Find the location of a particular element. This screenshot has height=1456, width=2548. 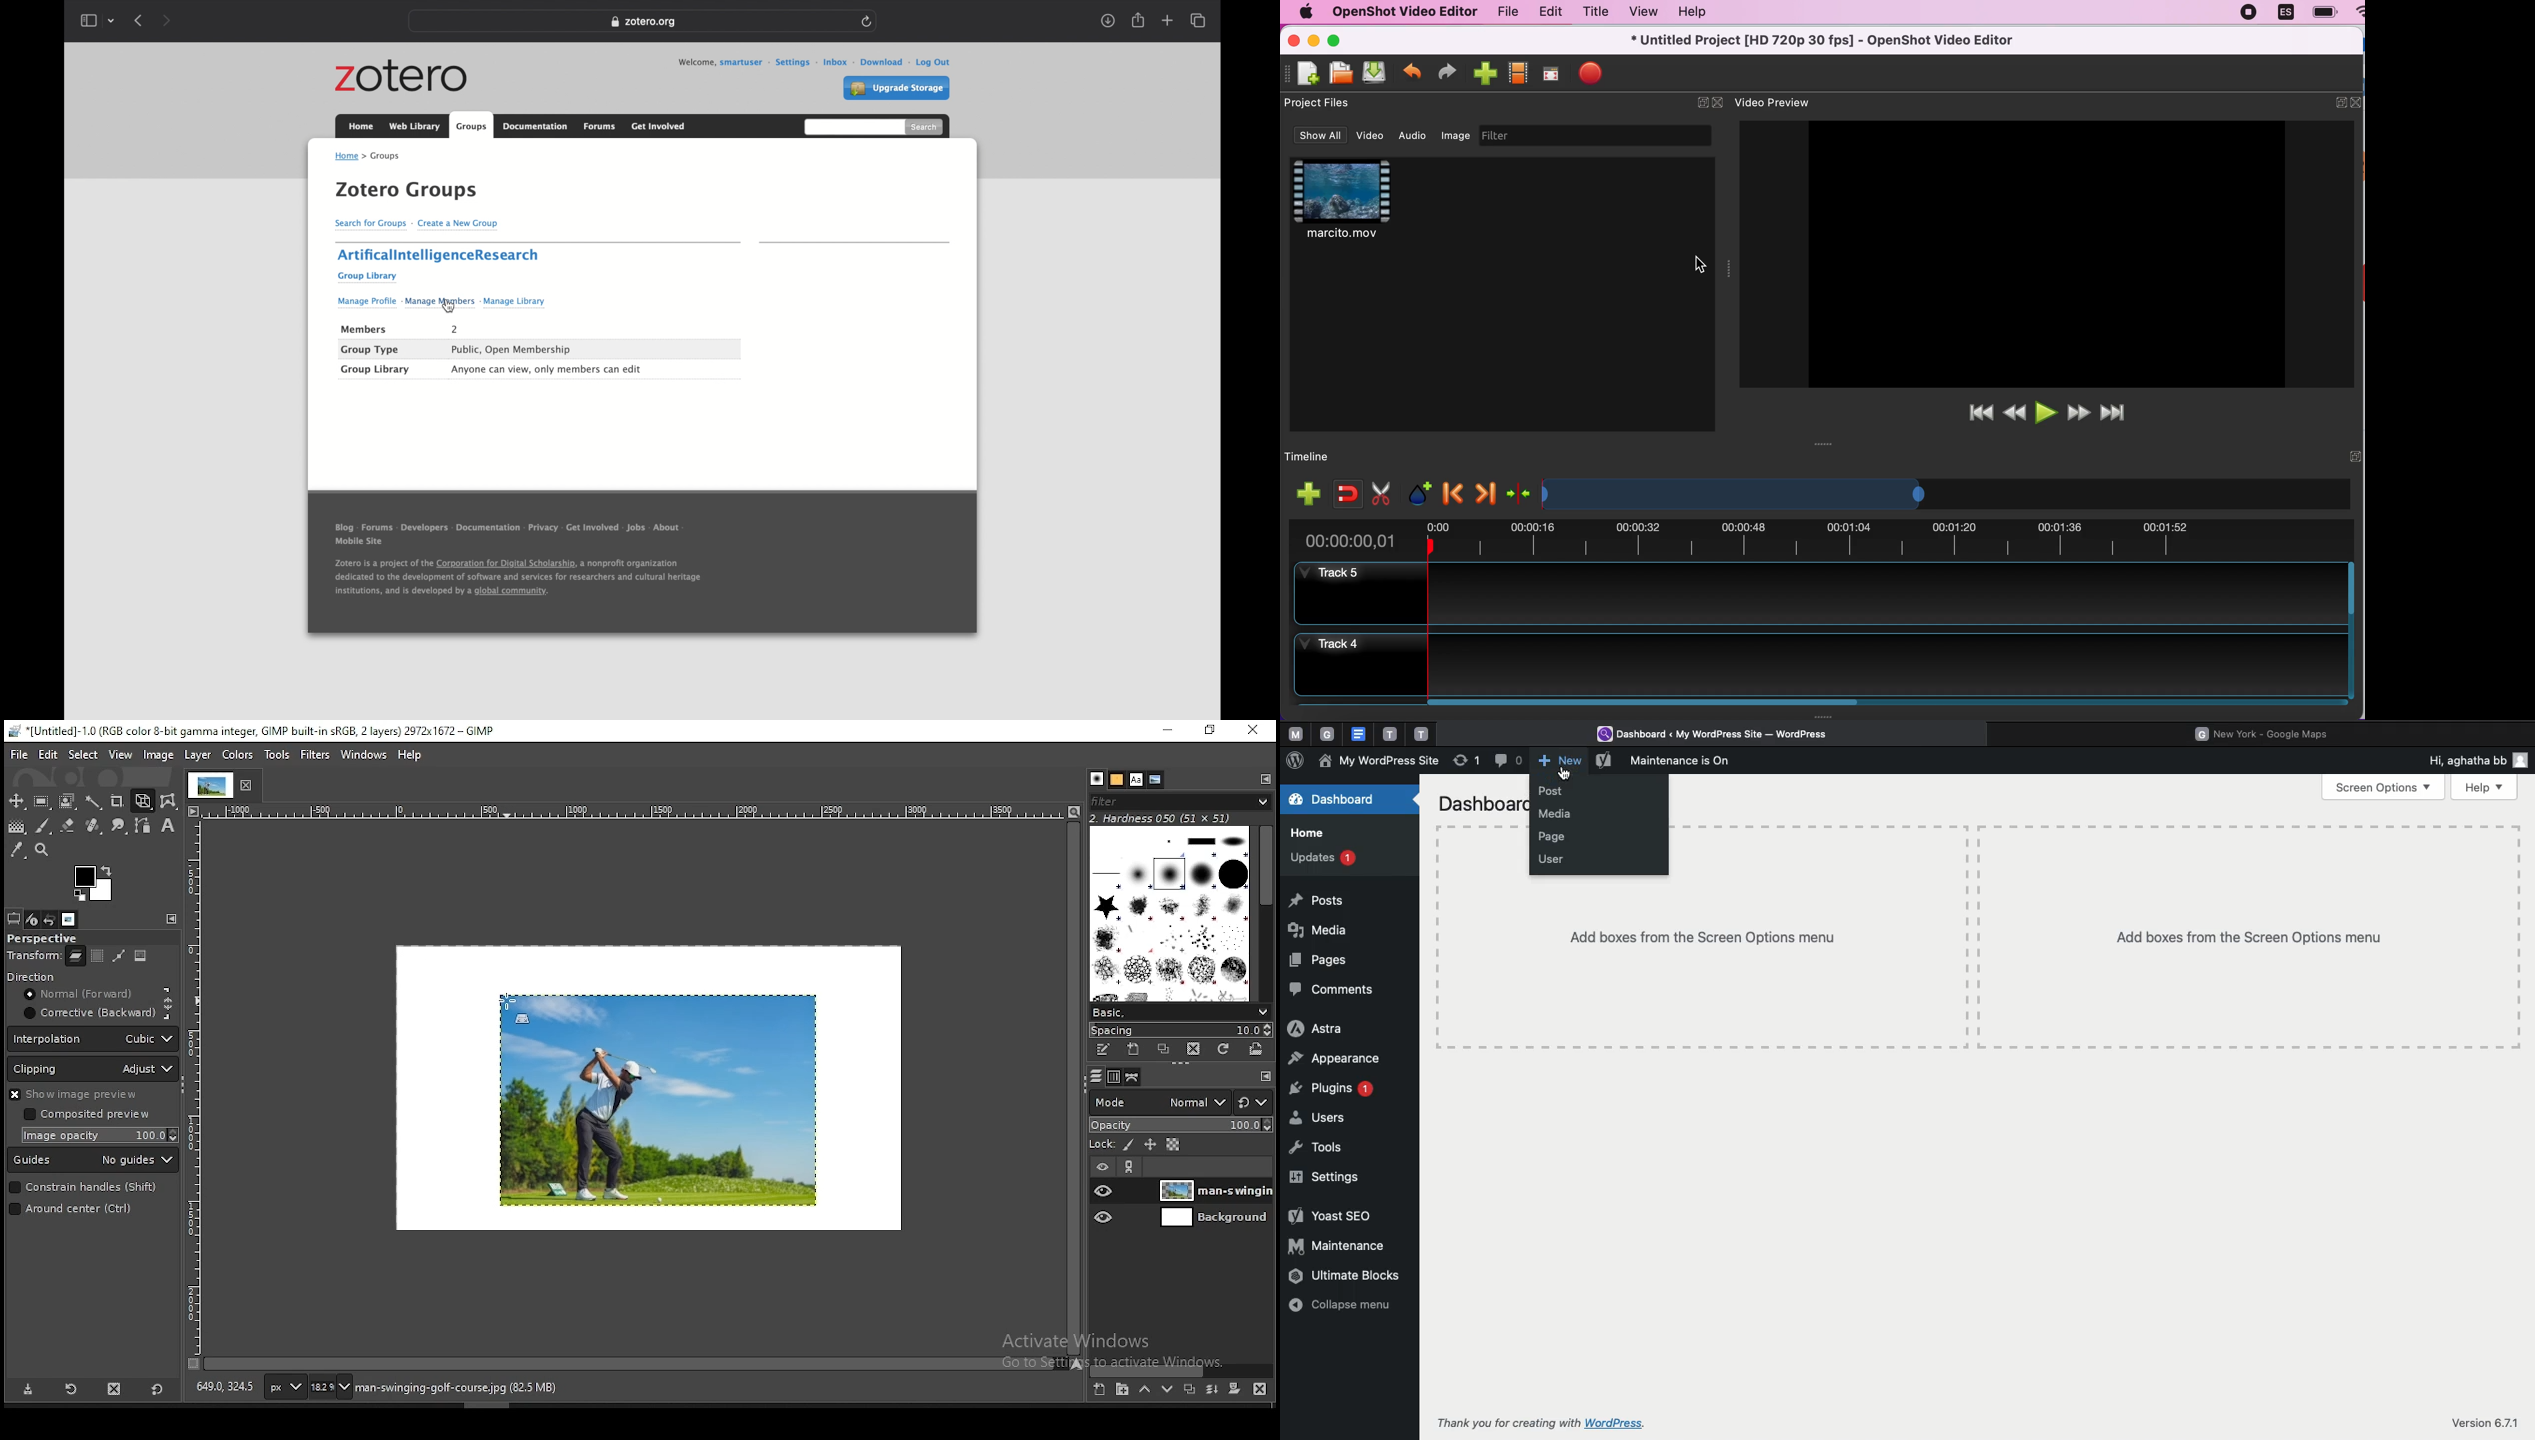

jump to end is located at coordinates (2124, 412).